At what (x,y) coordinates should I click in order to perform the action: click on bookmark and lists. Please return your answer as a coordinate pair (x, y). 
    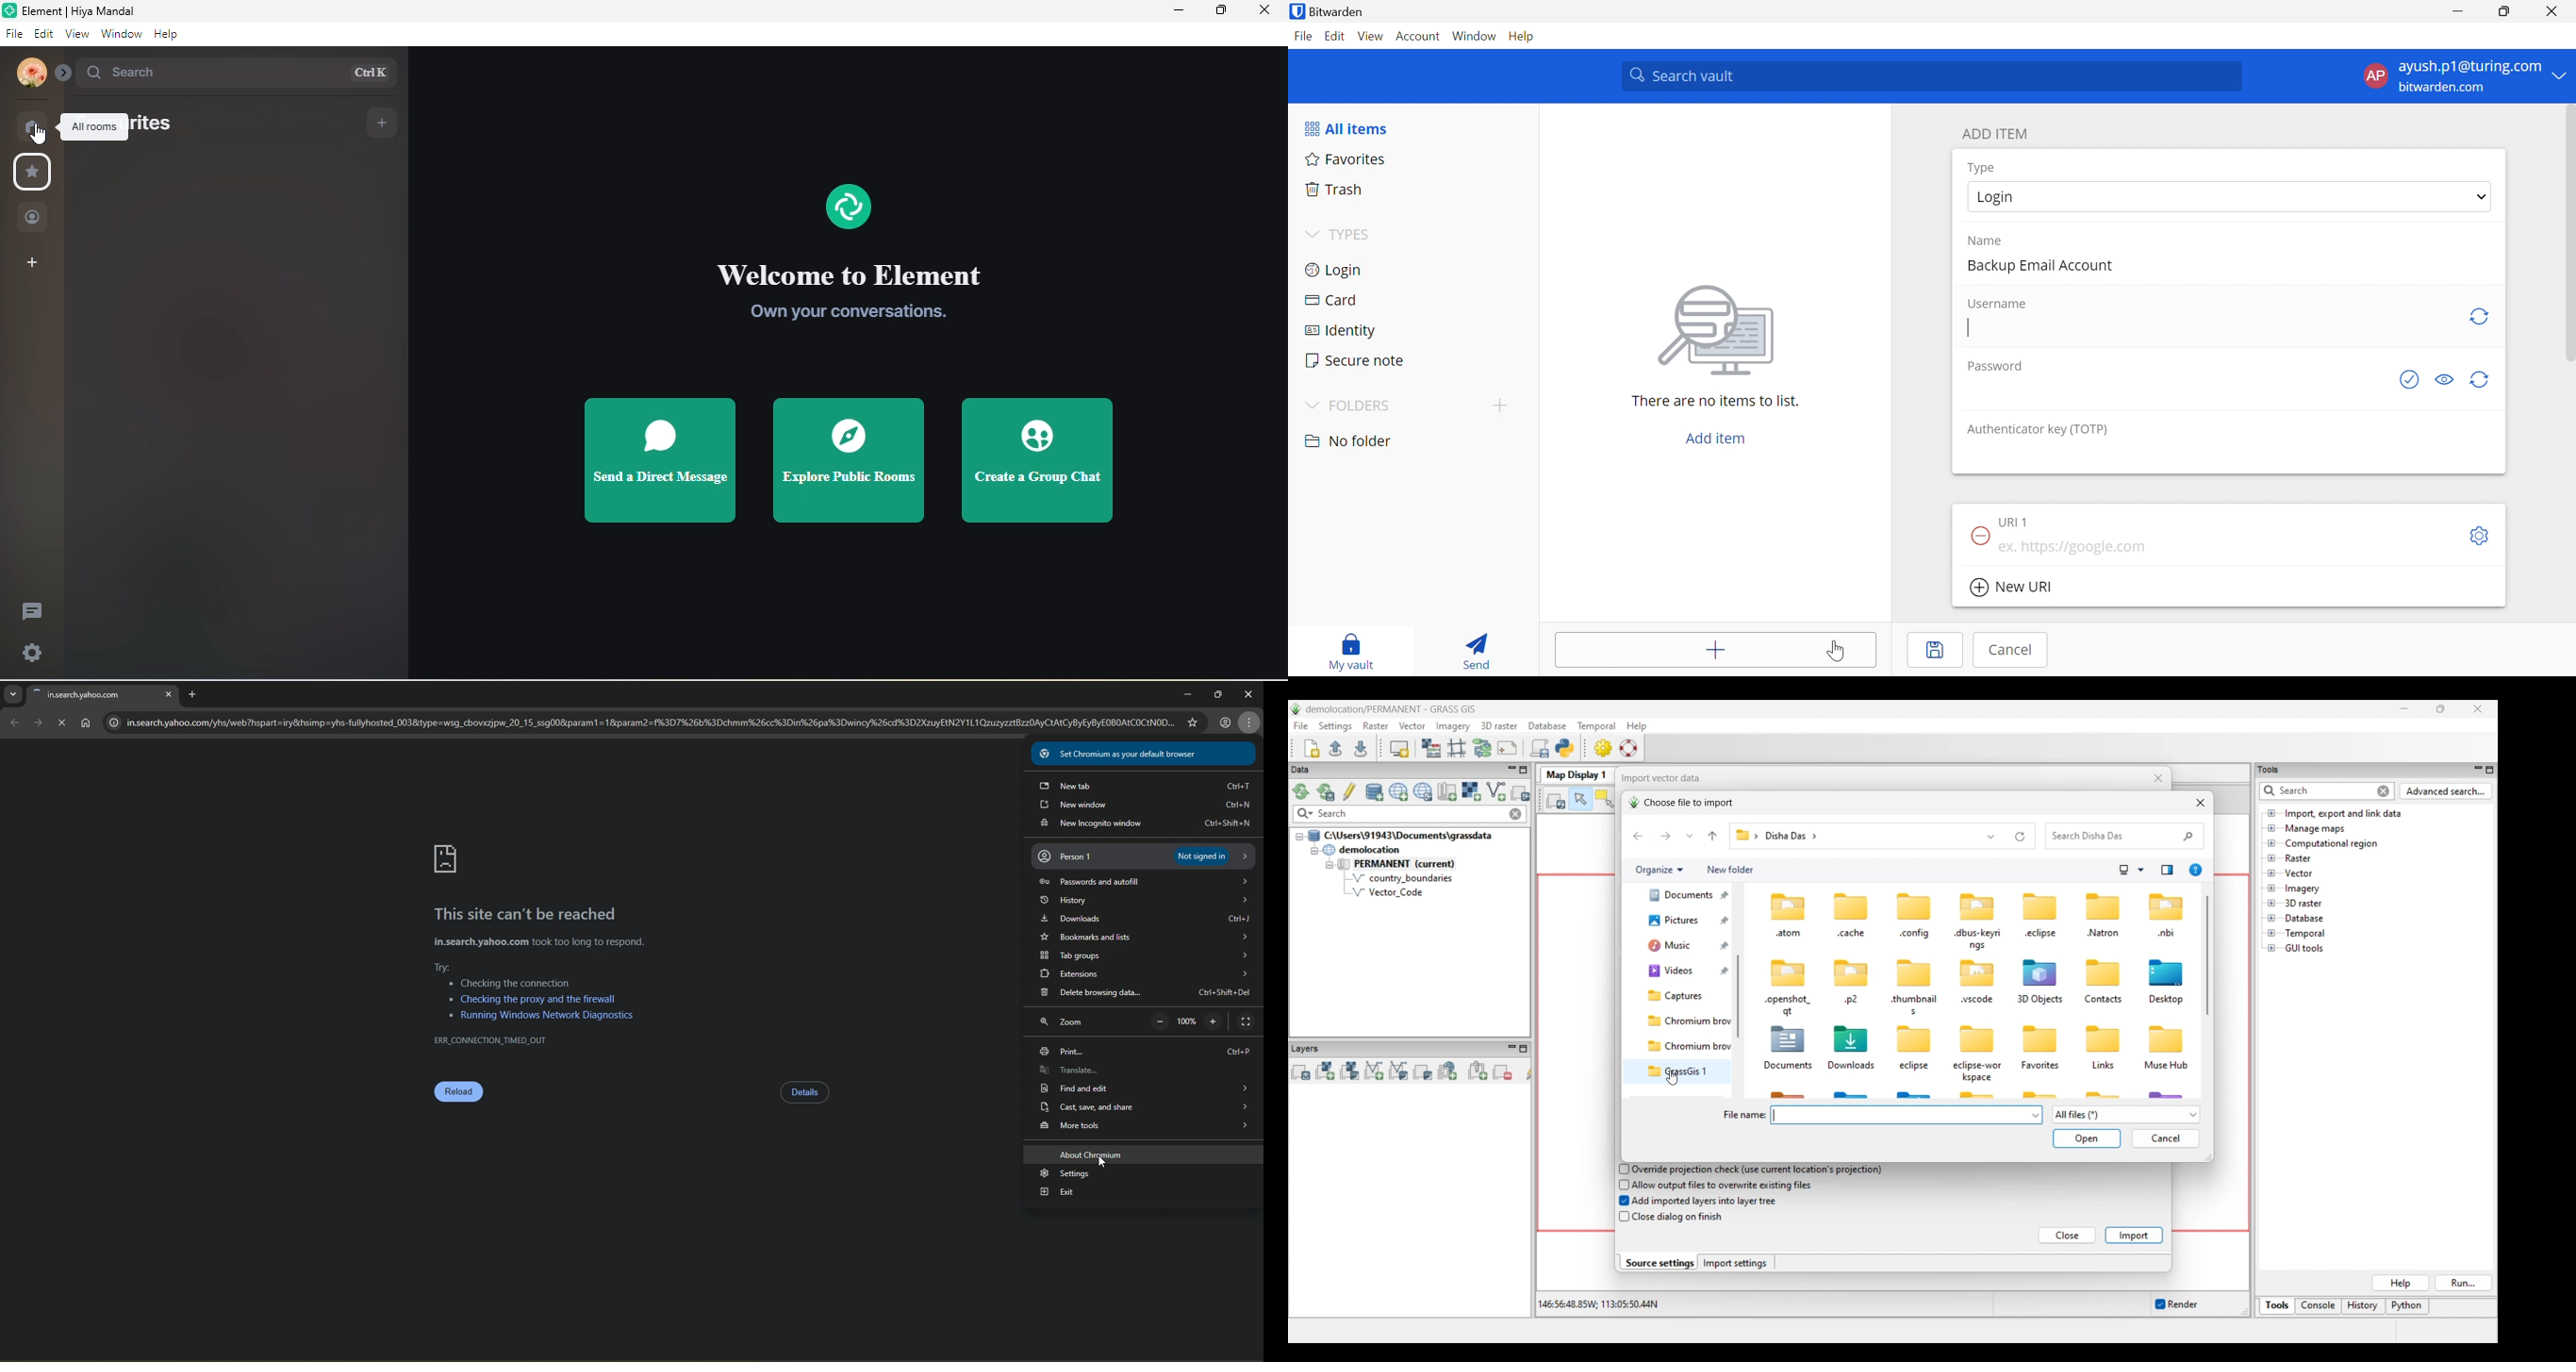
    Looking at the image, I should click on (1148, 937).